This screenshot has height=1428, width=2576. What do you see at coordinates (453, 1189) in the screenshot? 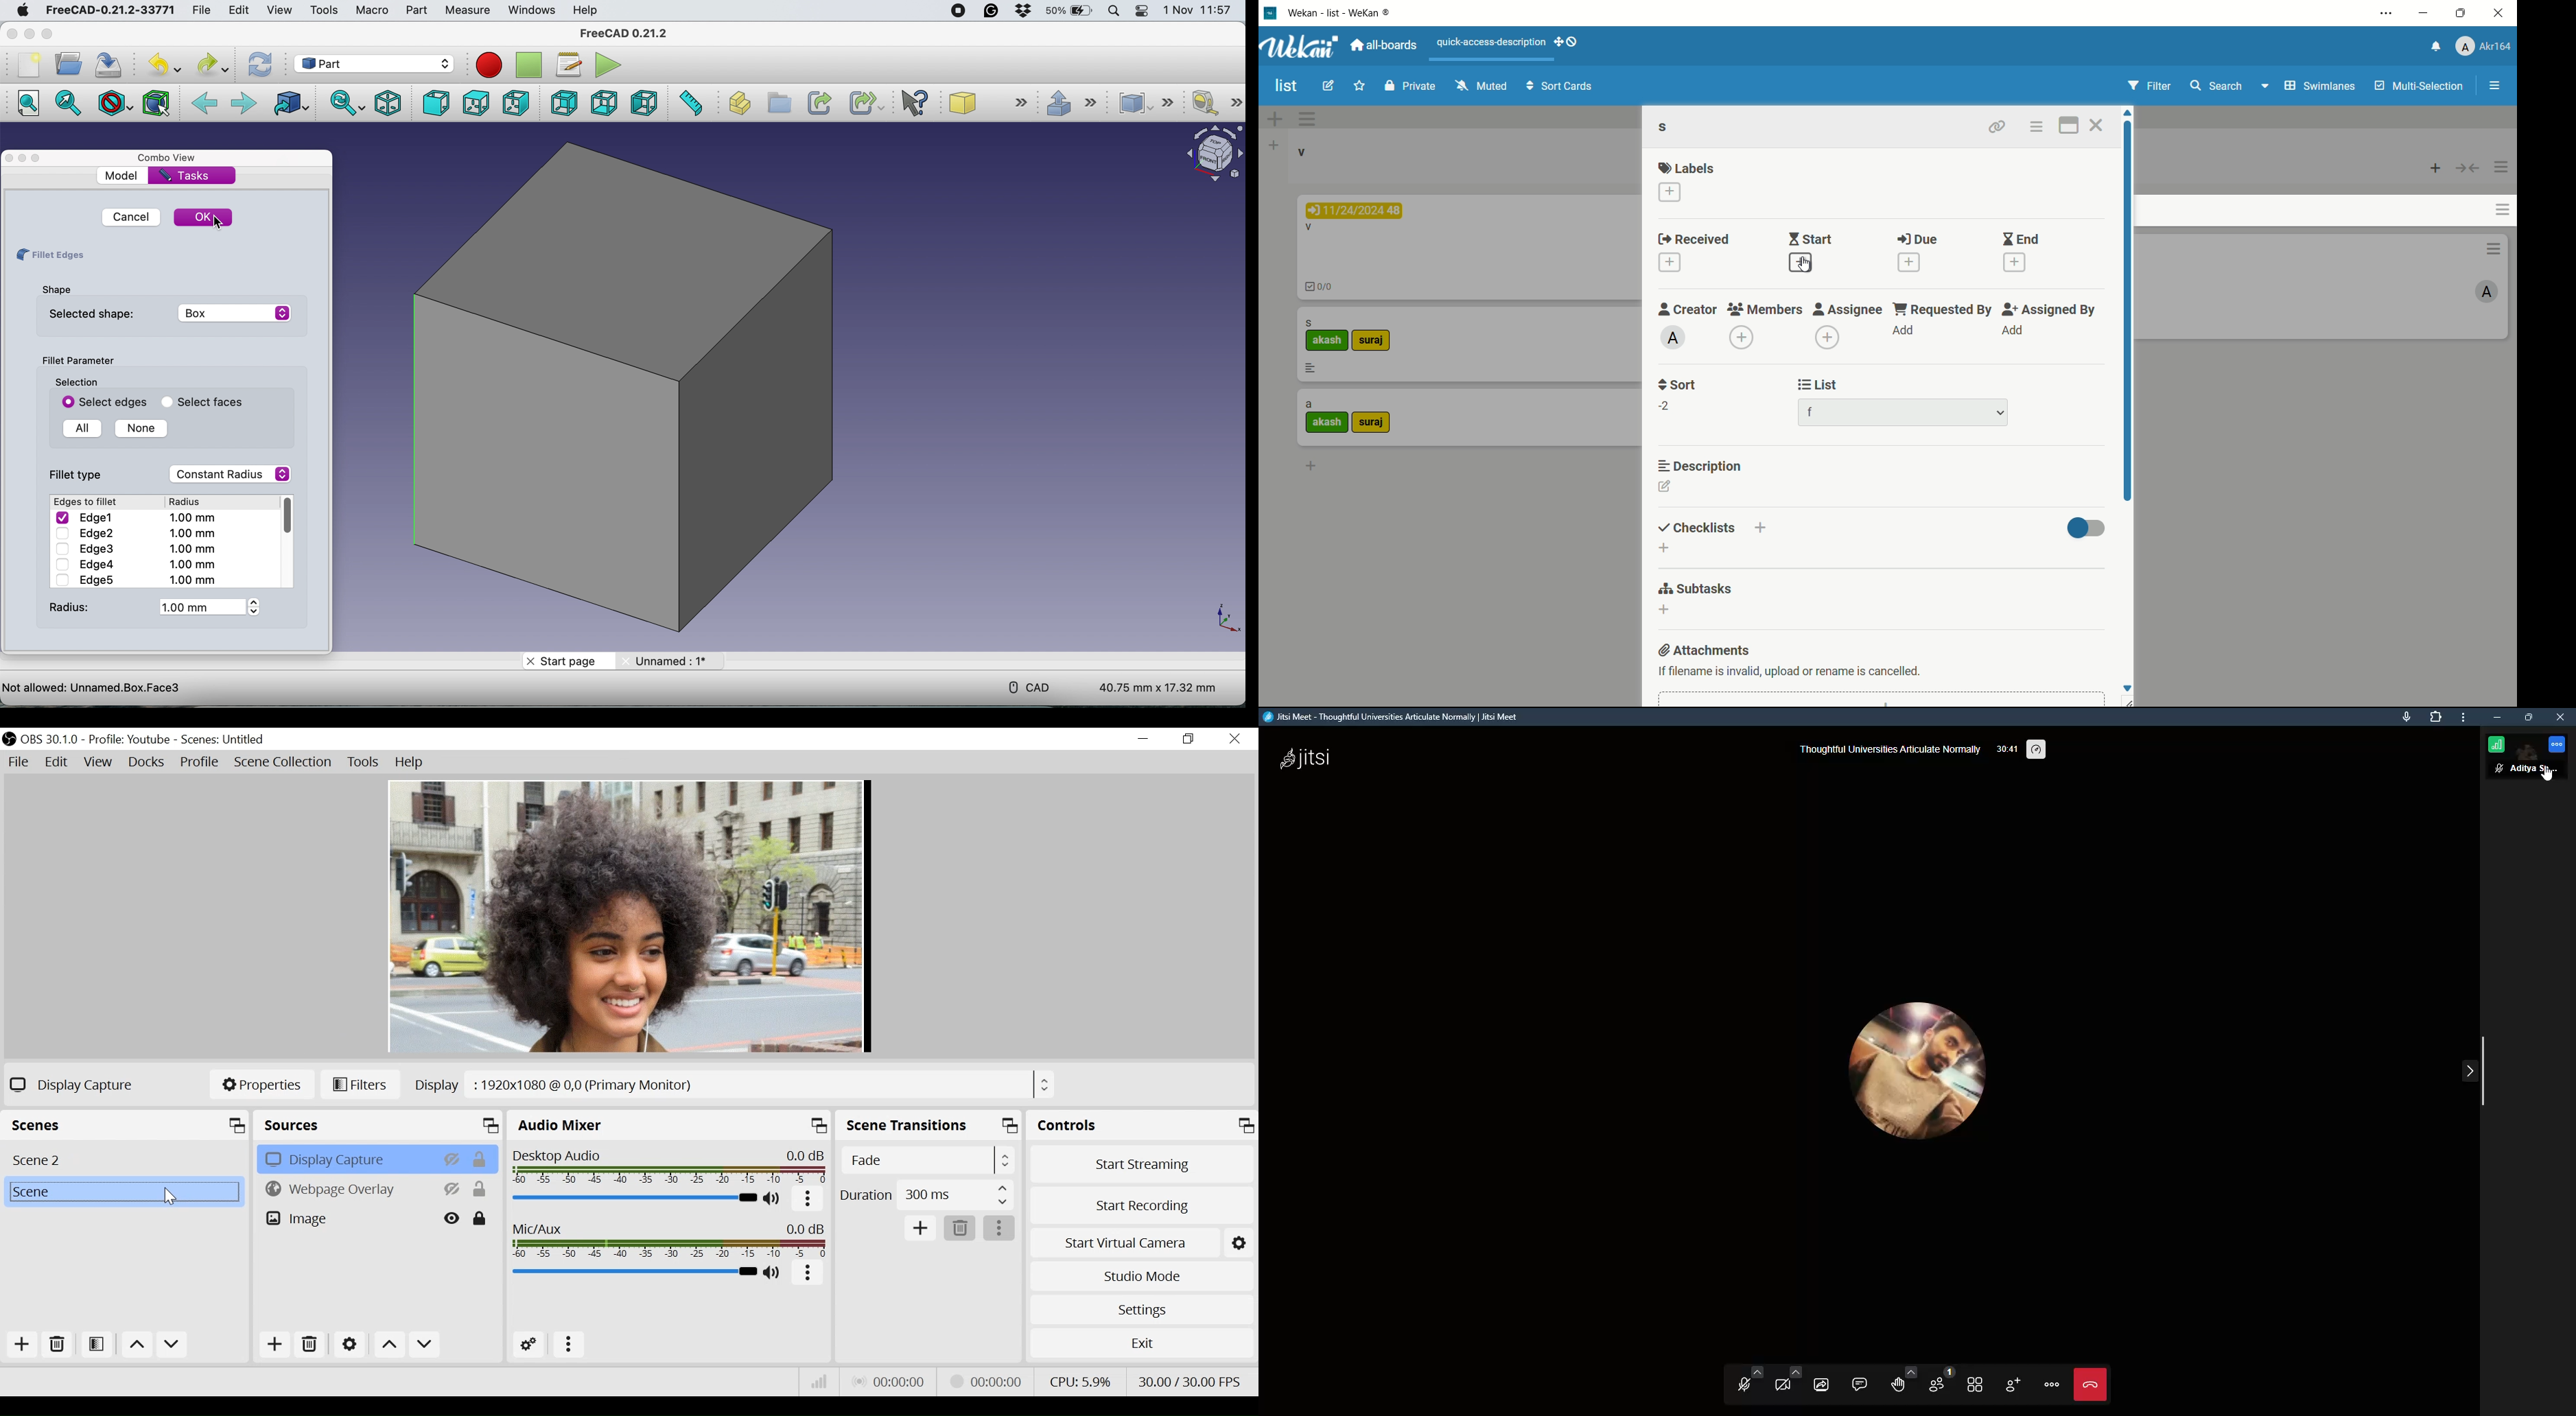
I see `HIde/Display` at bounding box center [453, 1189].